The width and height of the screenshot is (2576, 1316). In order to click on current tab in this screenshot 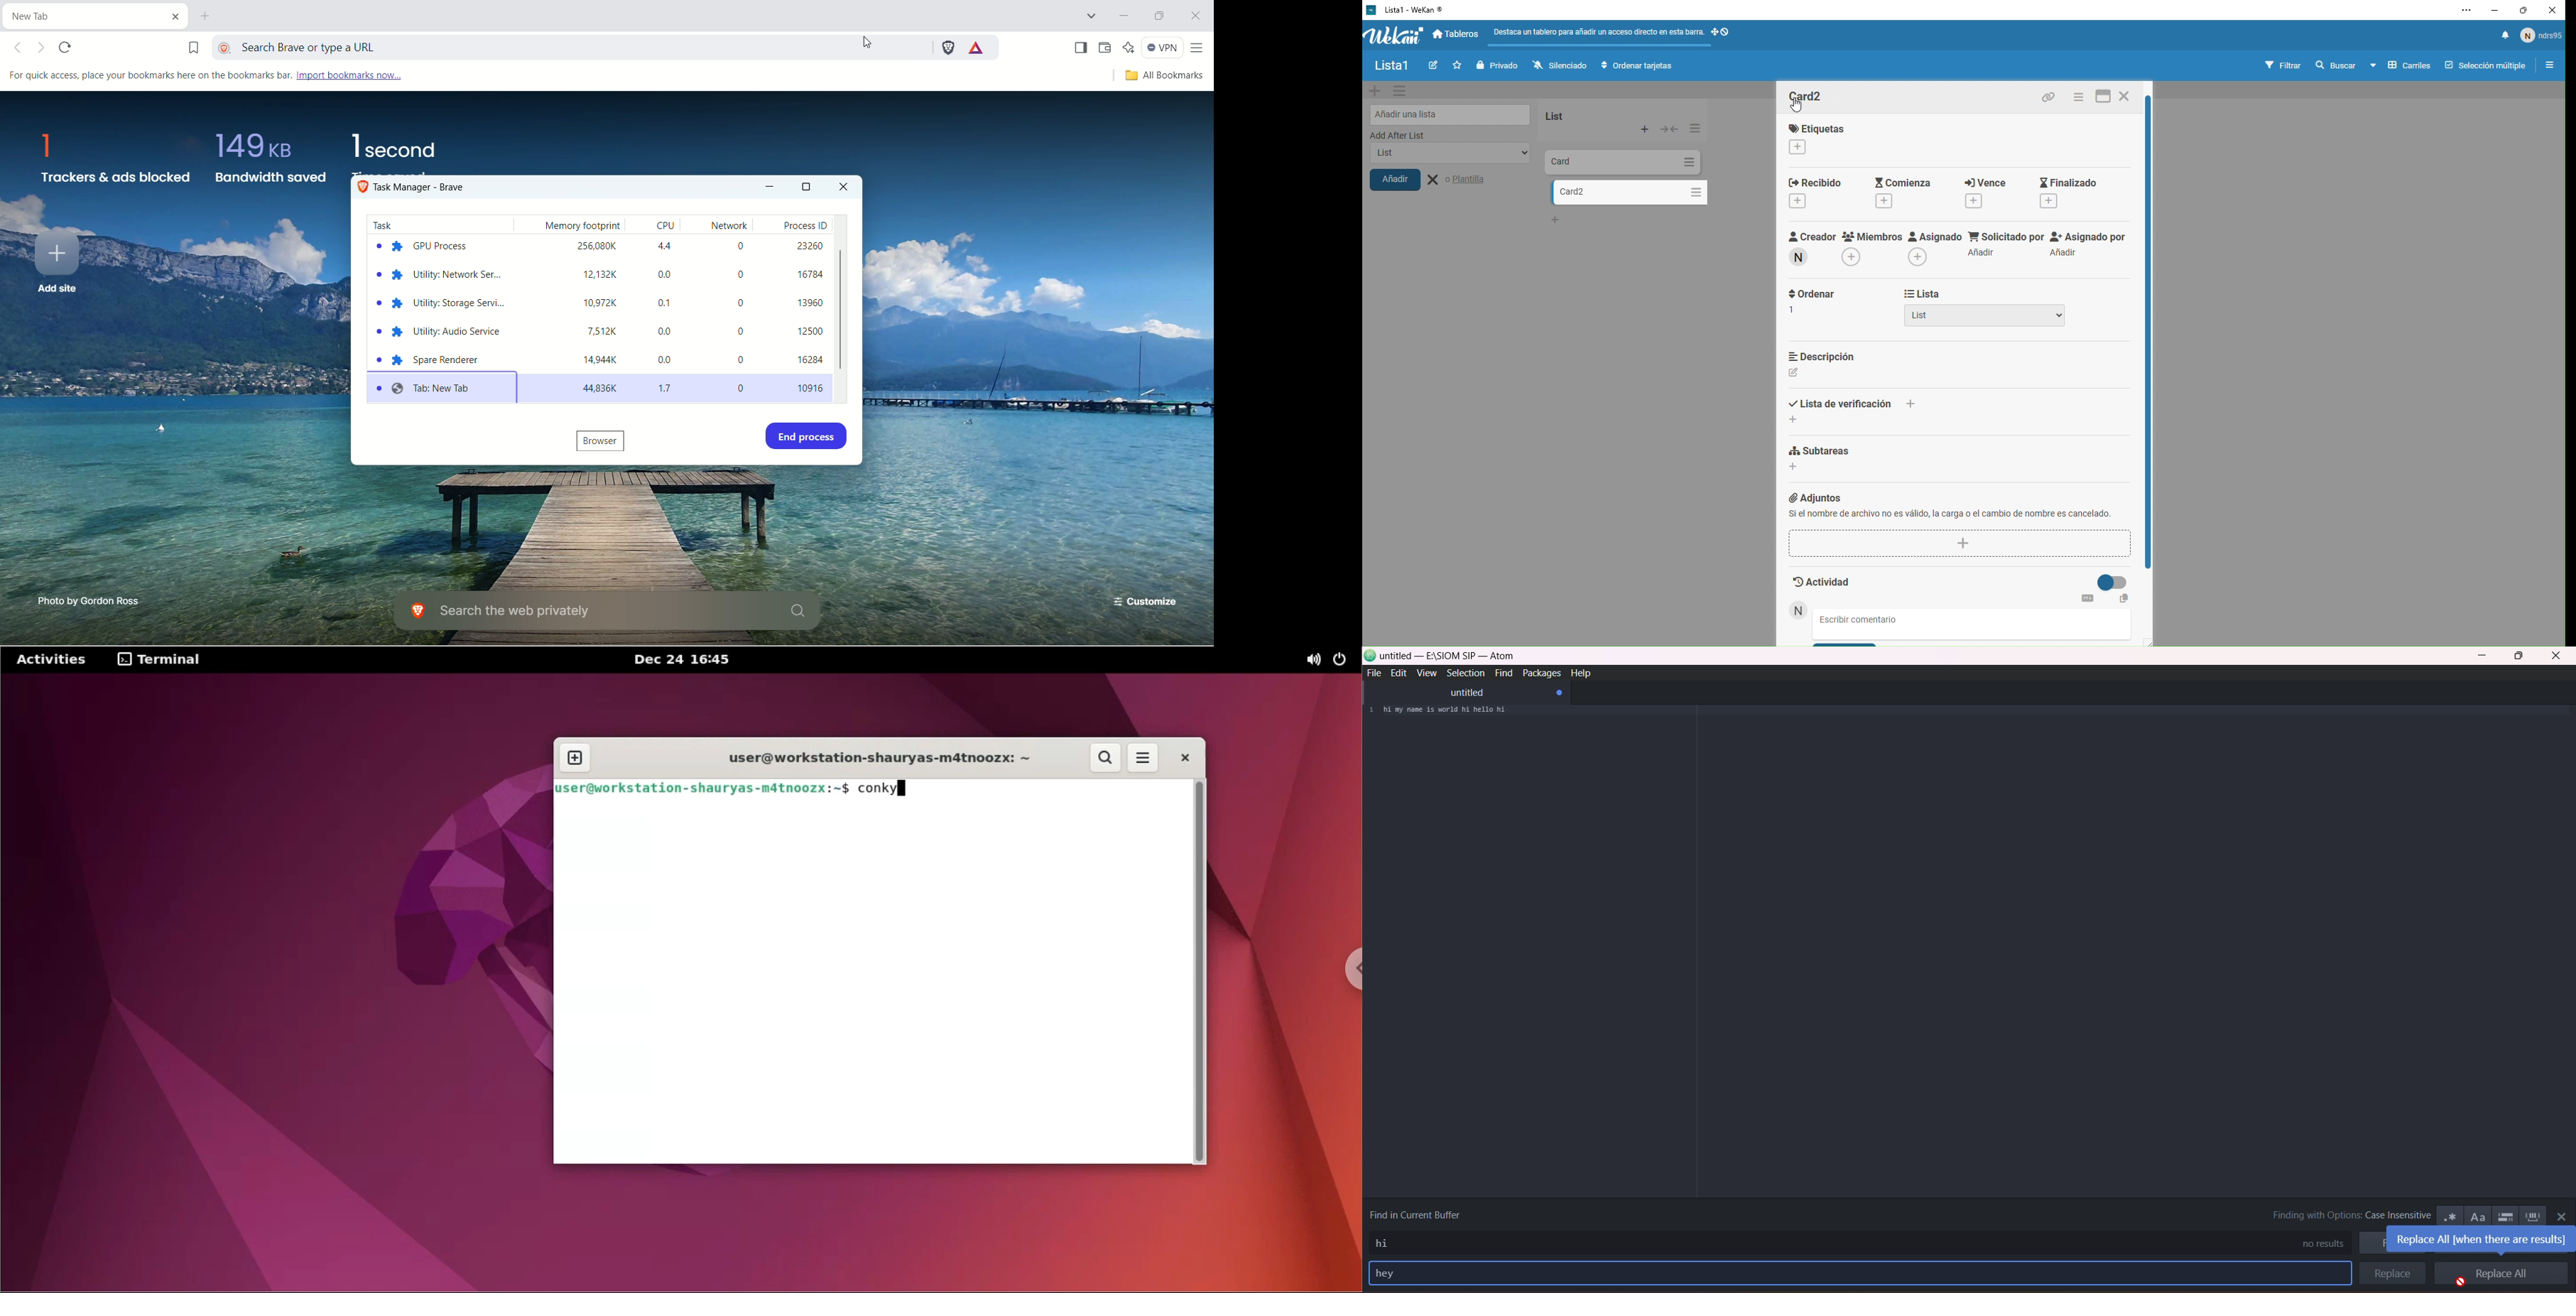, I will do `click(78, 16)`.